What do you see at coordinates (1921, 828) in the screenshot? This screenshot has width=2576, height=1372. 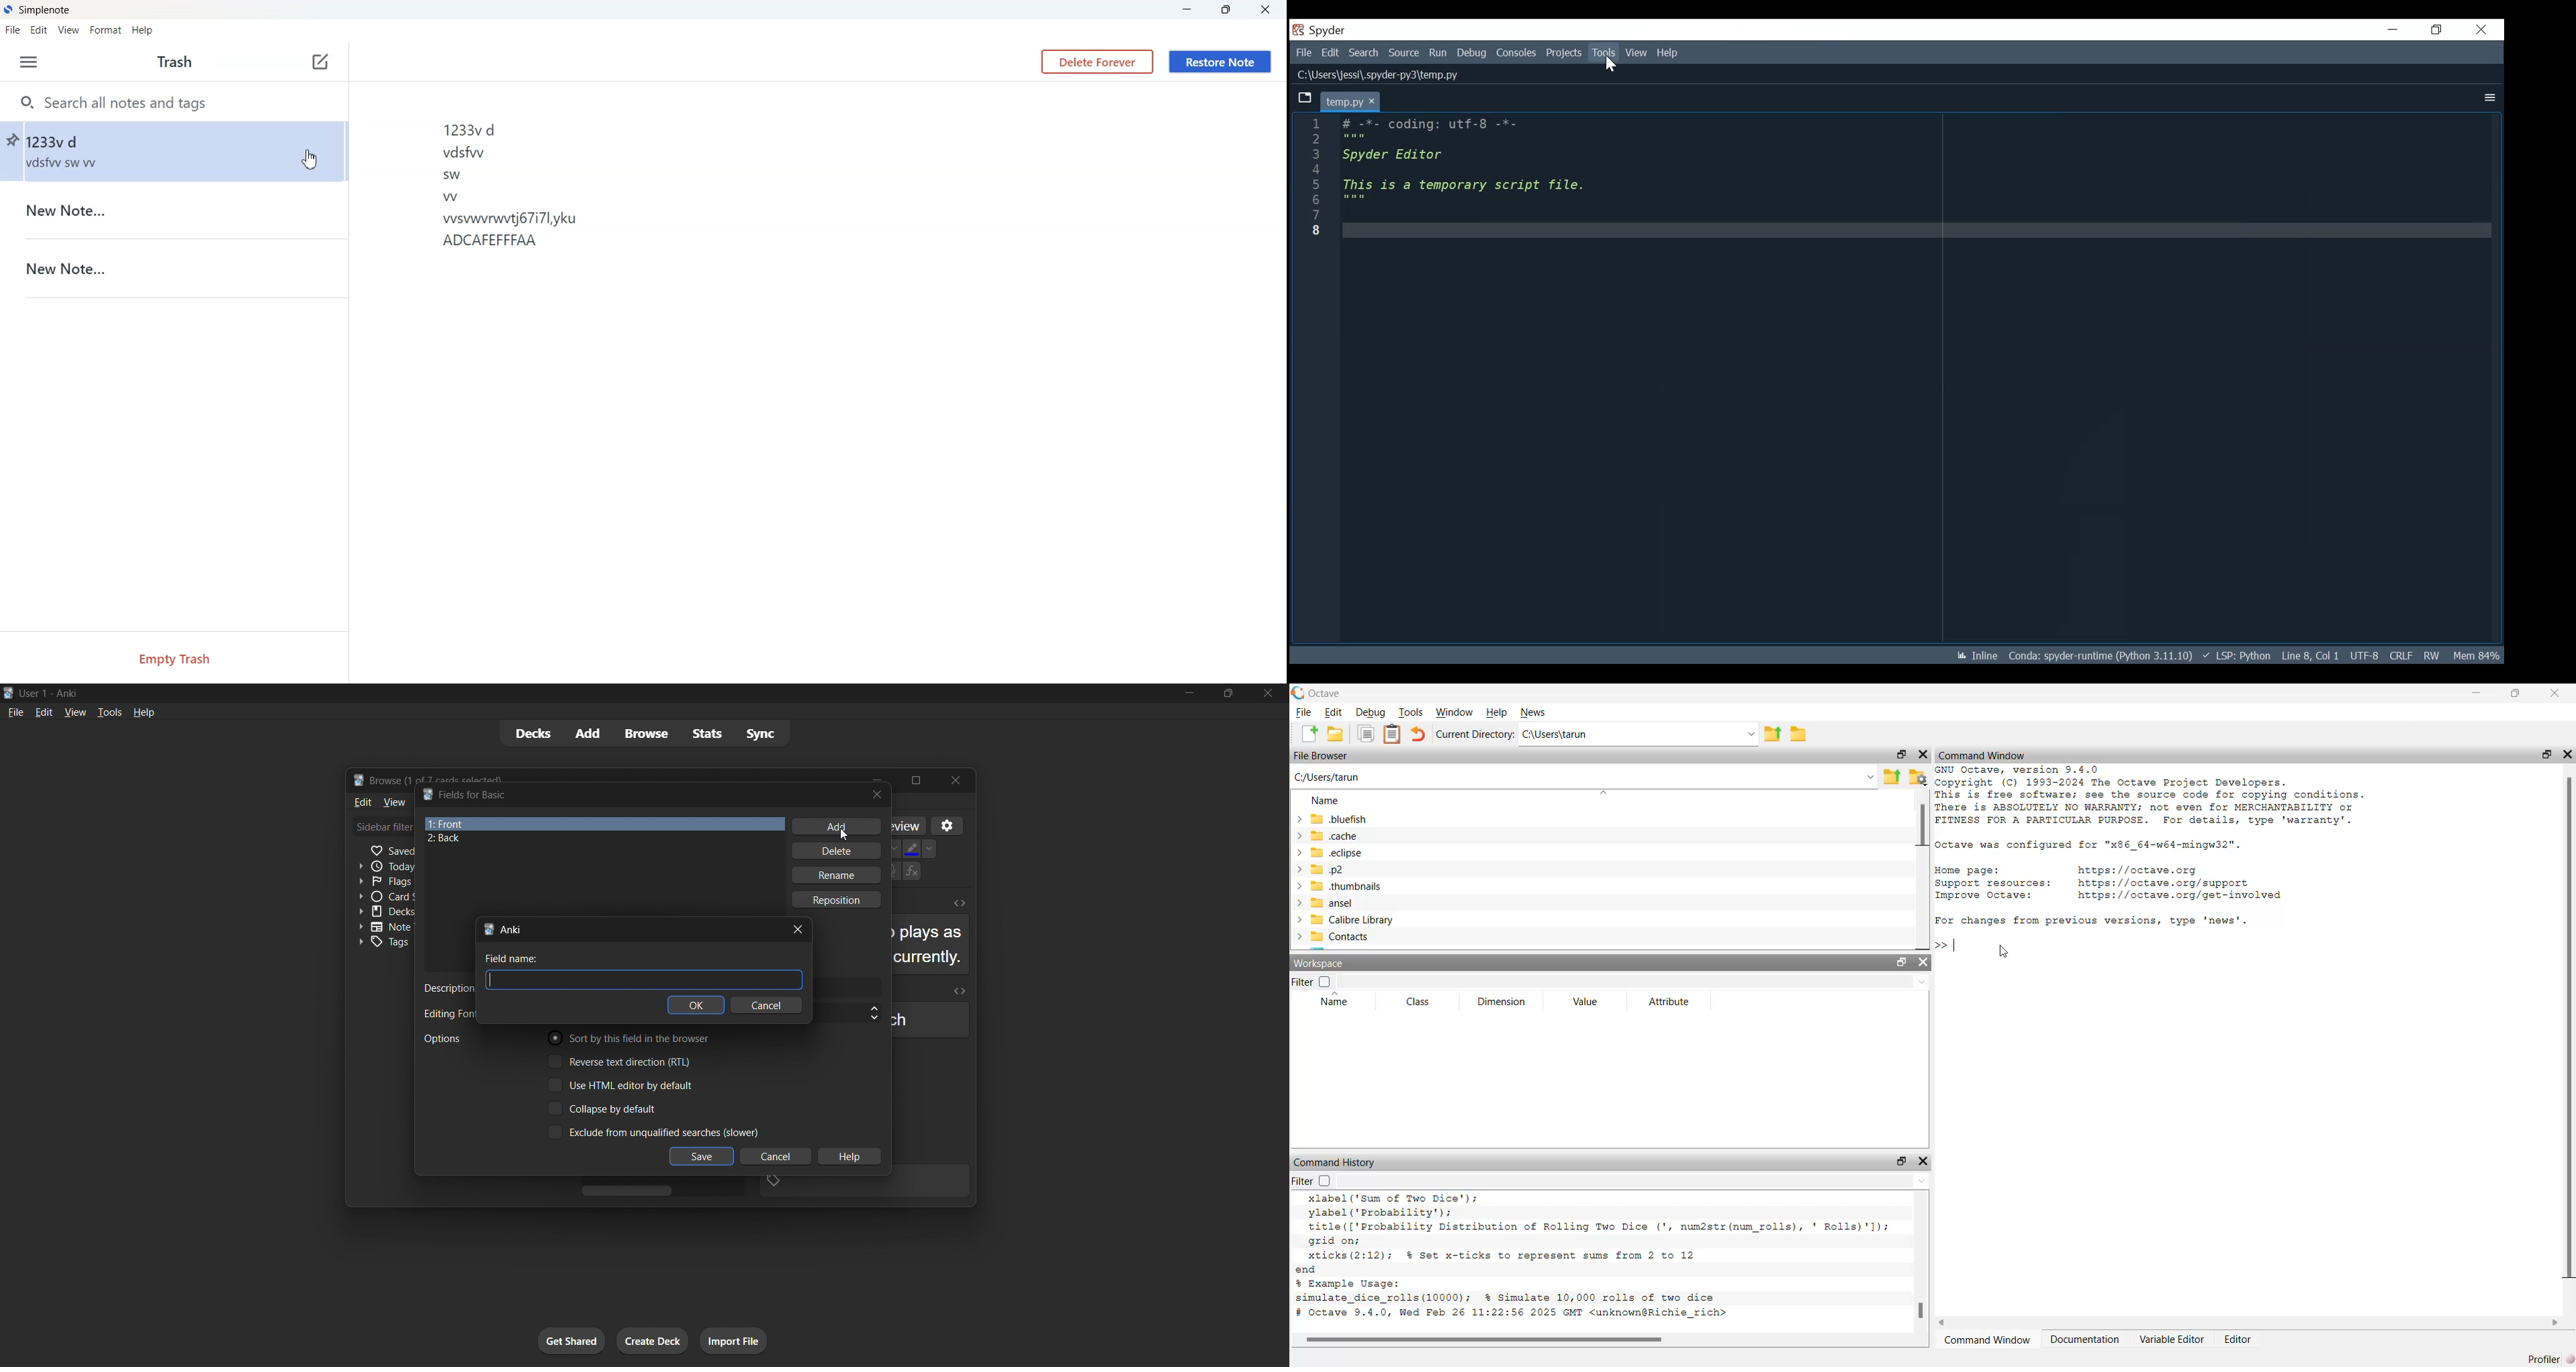 I see `Scrollbar` at bounding box center [1921, 828].